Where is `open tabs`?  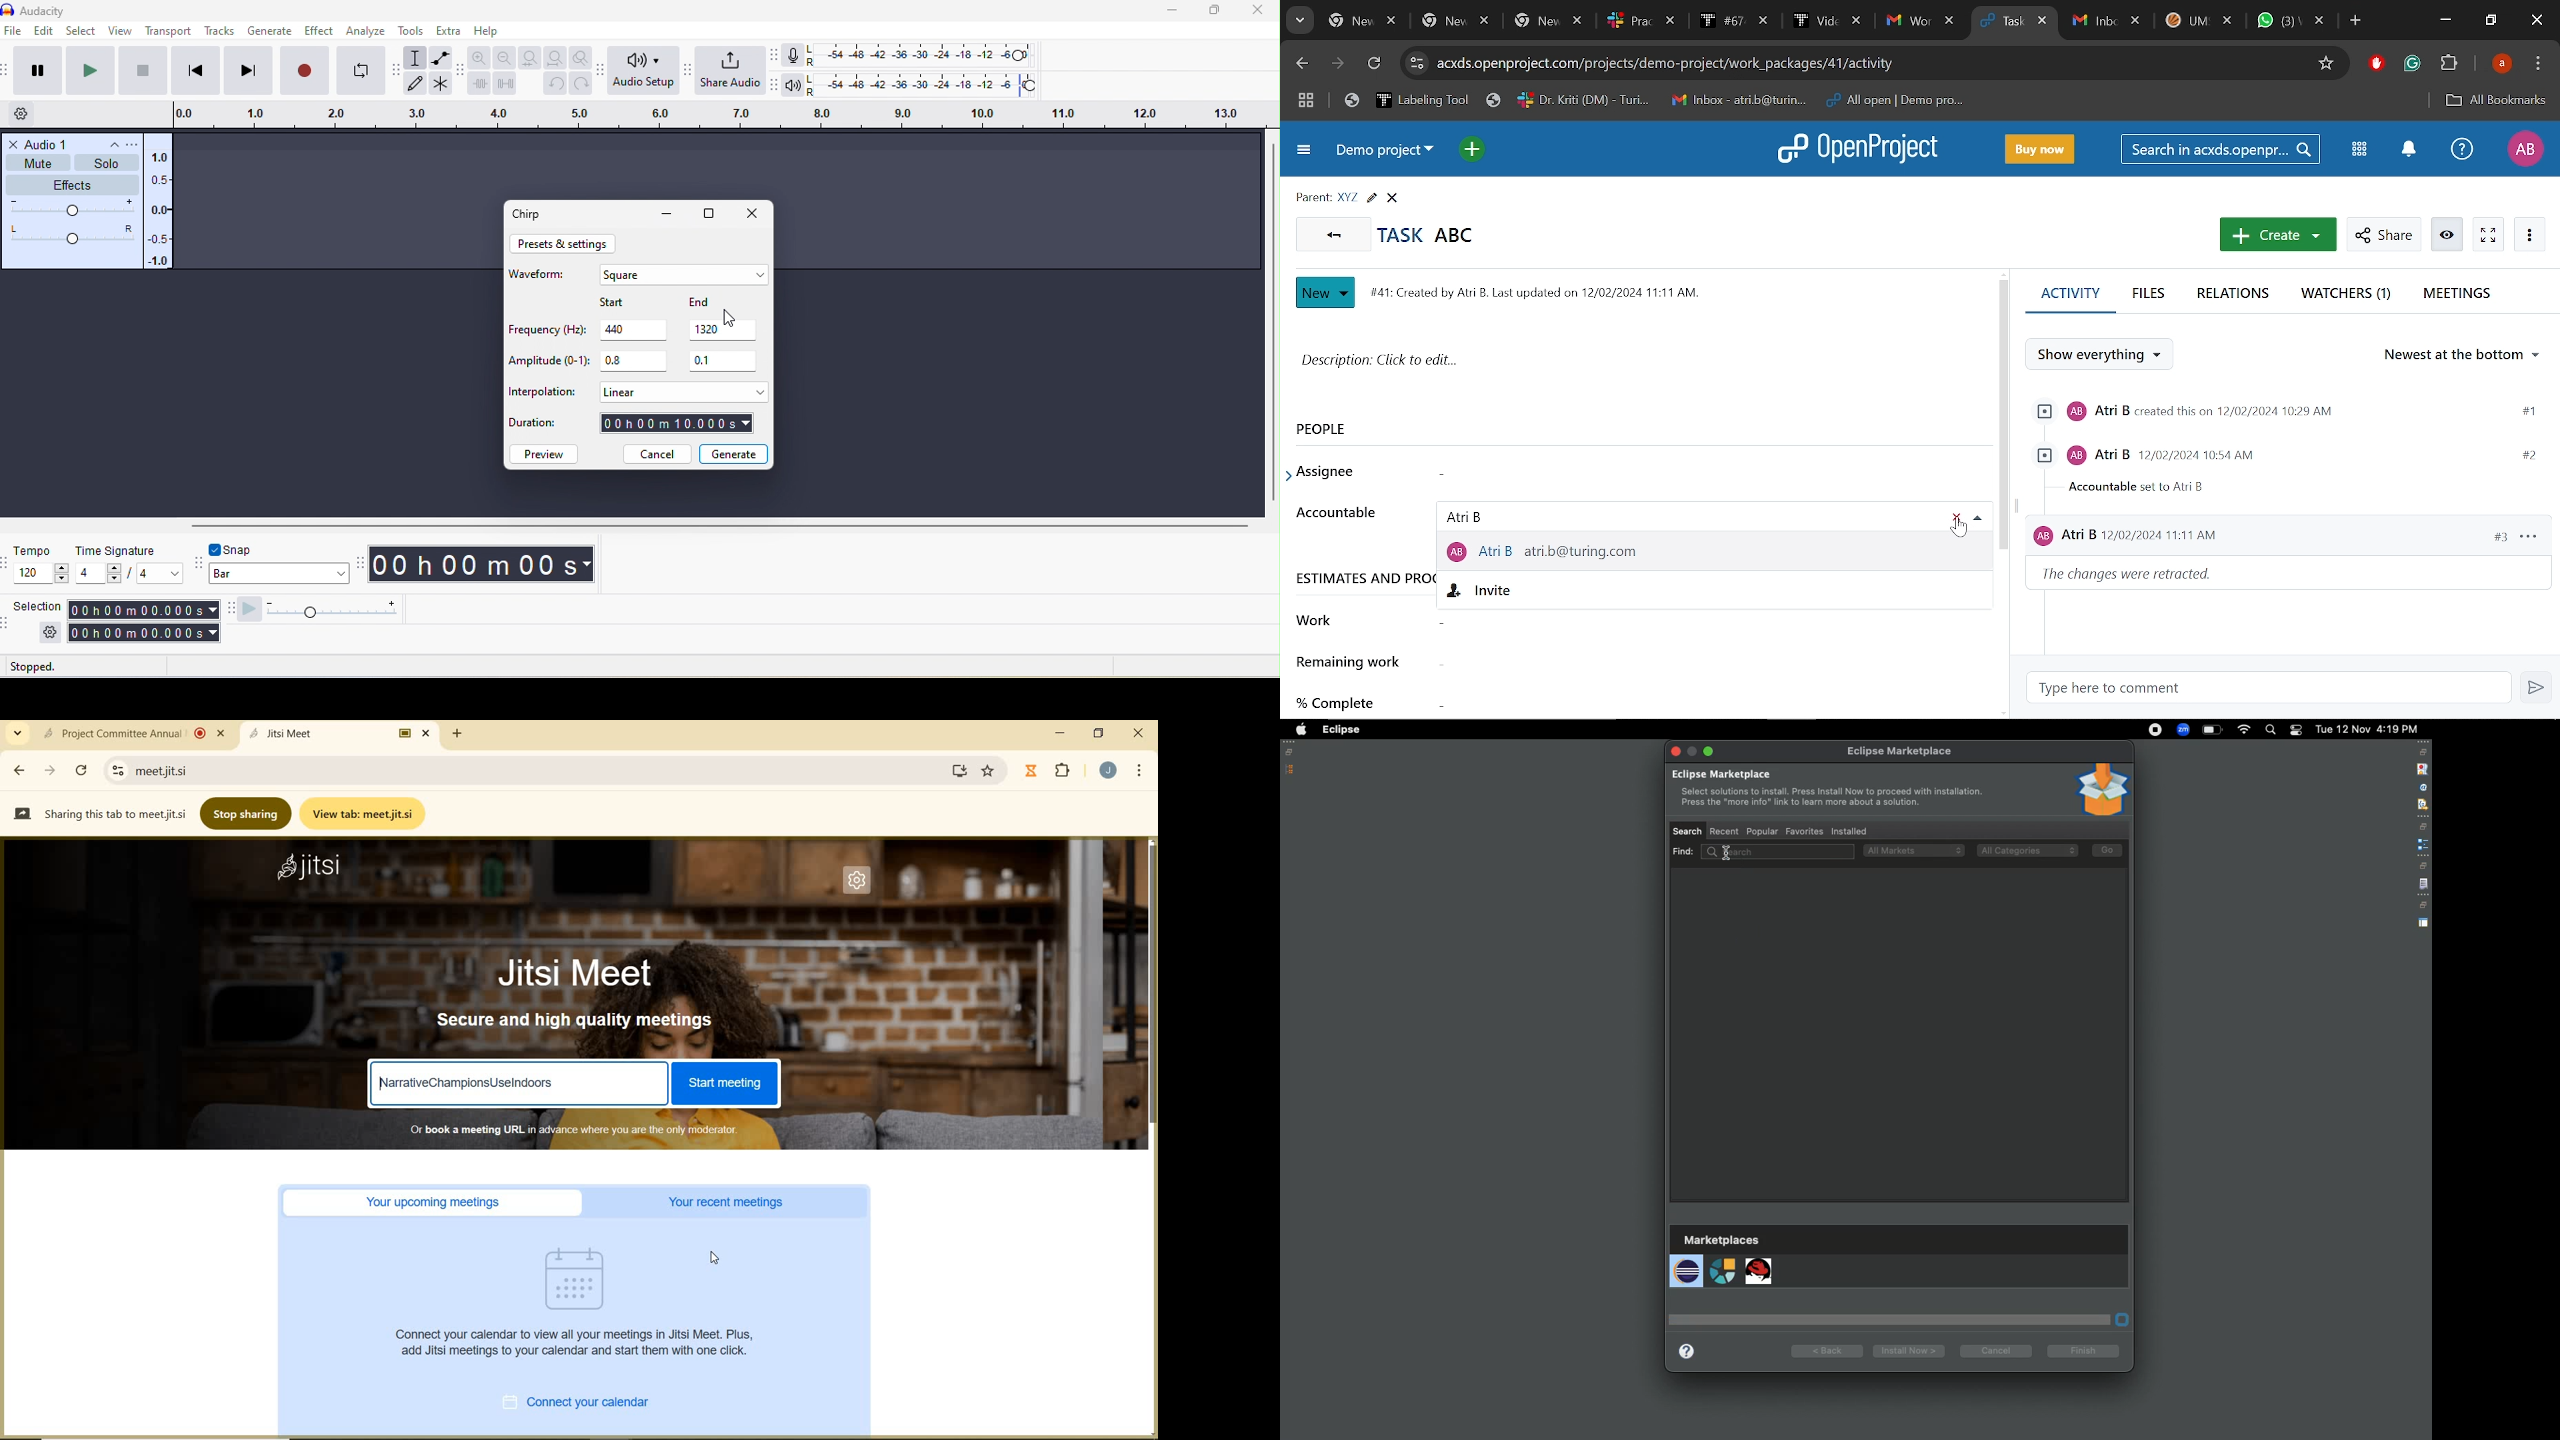 open tabs is located at coordinates (1641, 22).